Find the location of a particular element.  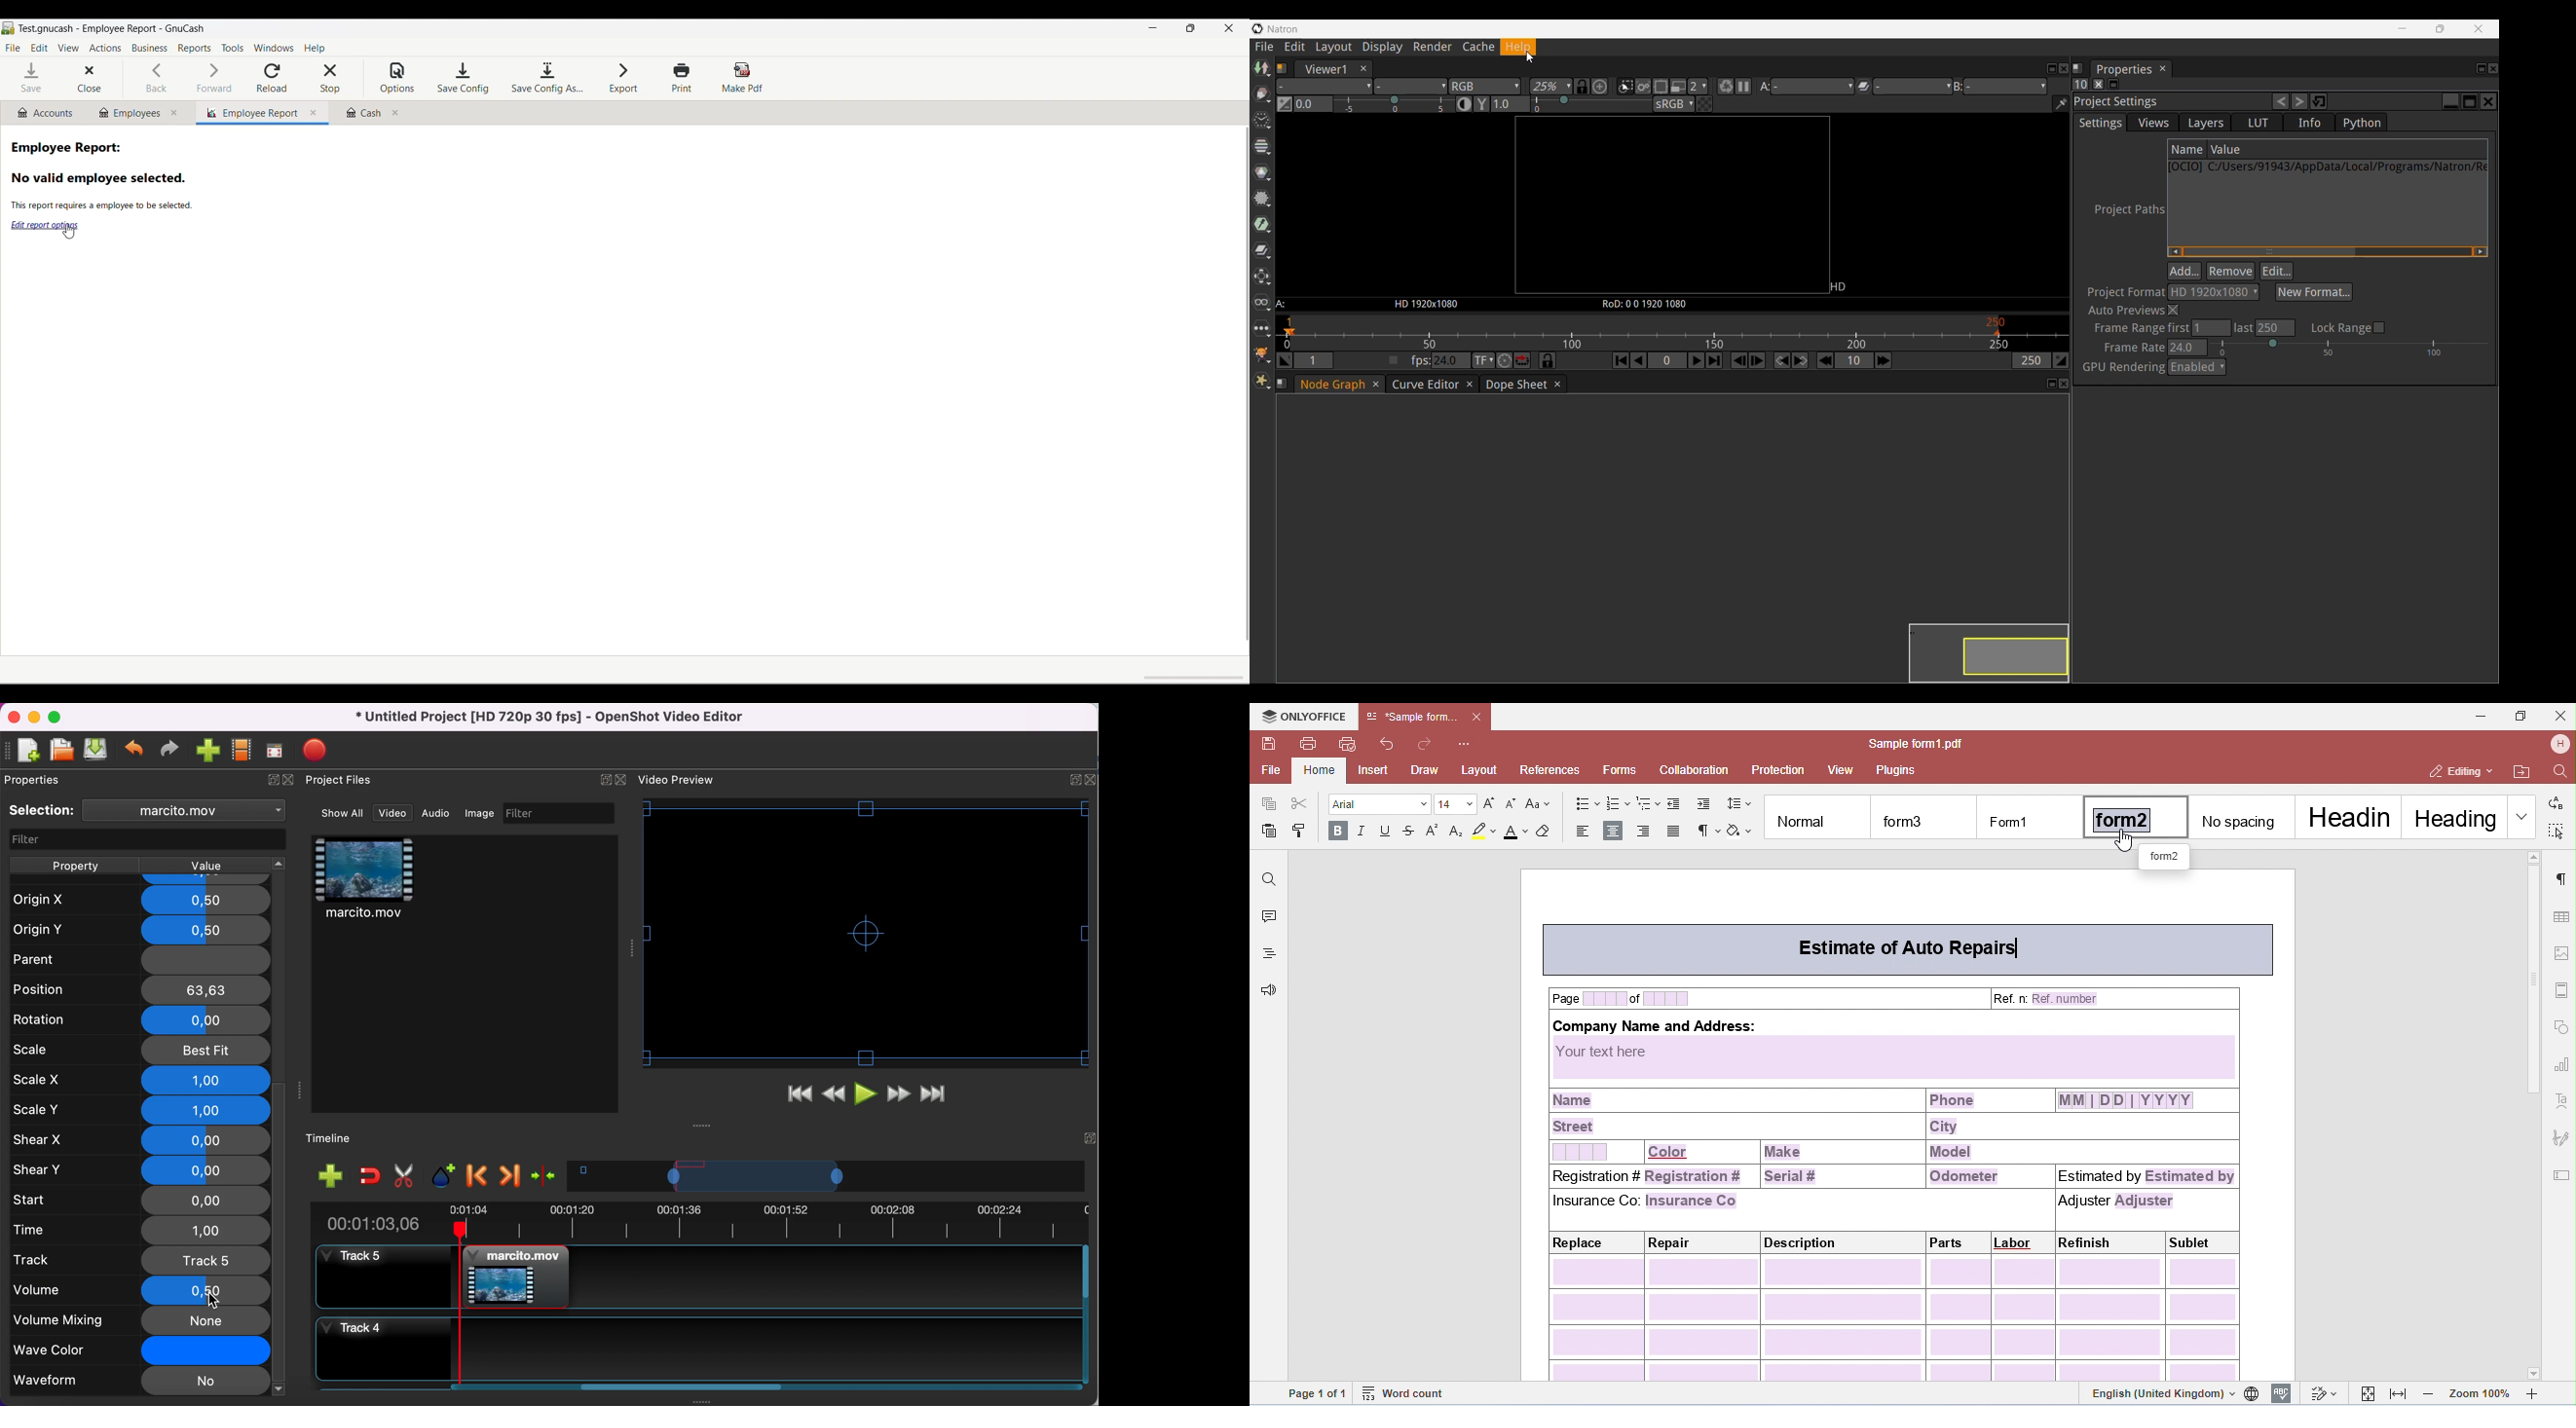

next marker is located at coordinates (511, 1176).